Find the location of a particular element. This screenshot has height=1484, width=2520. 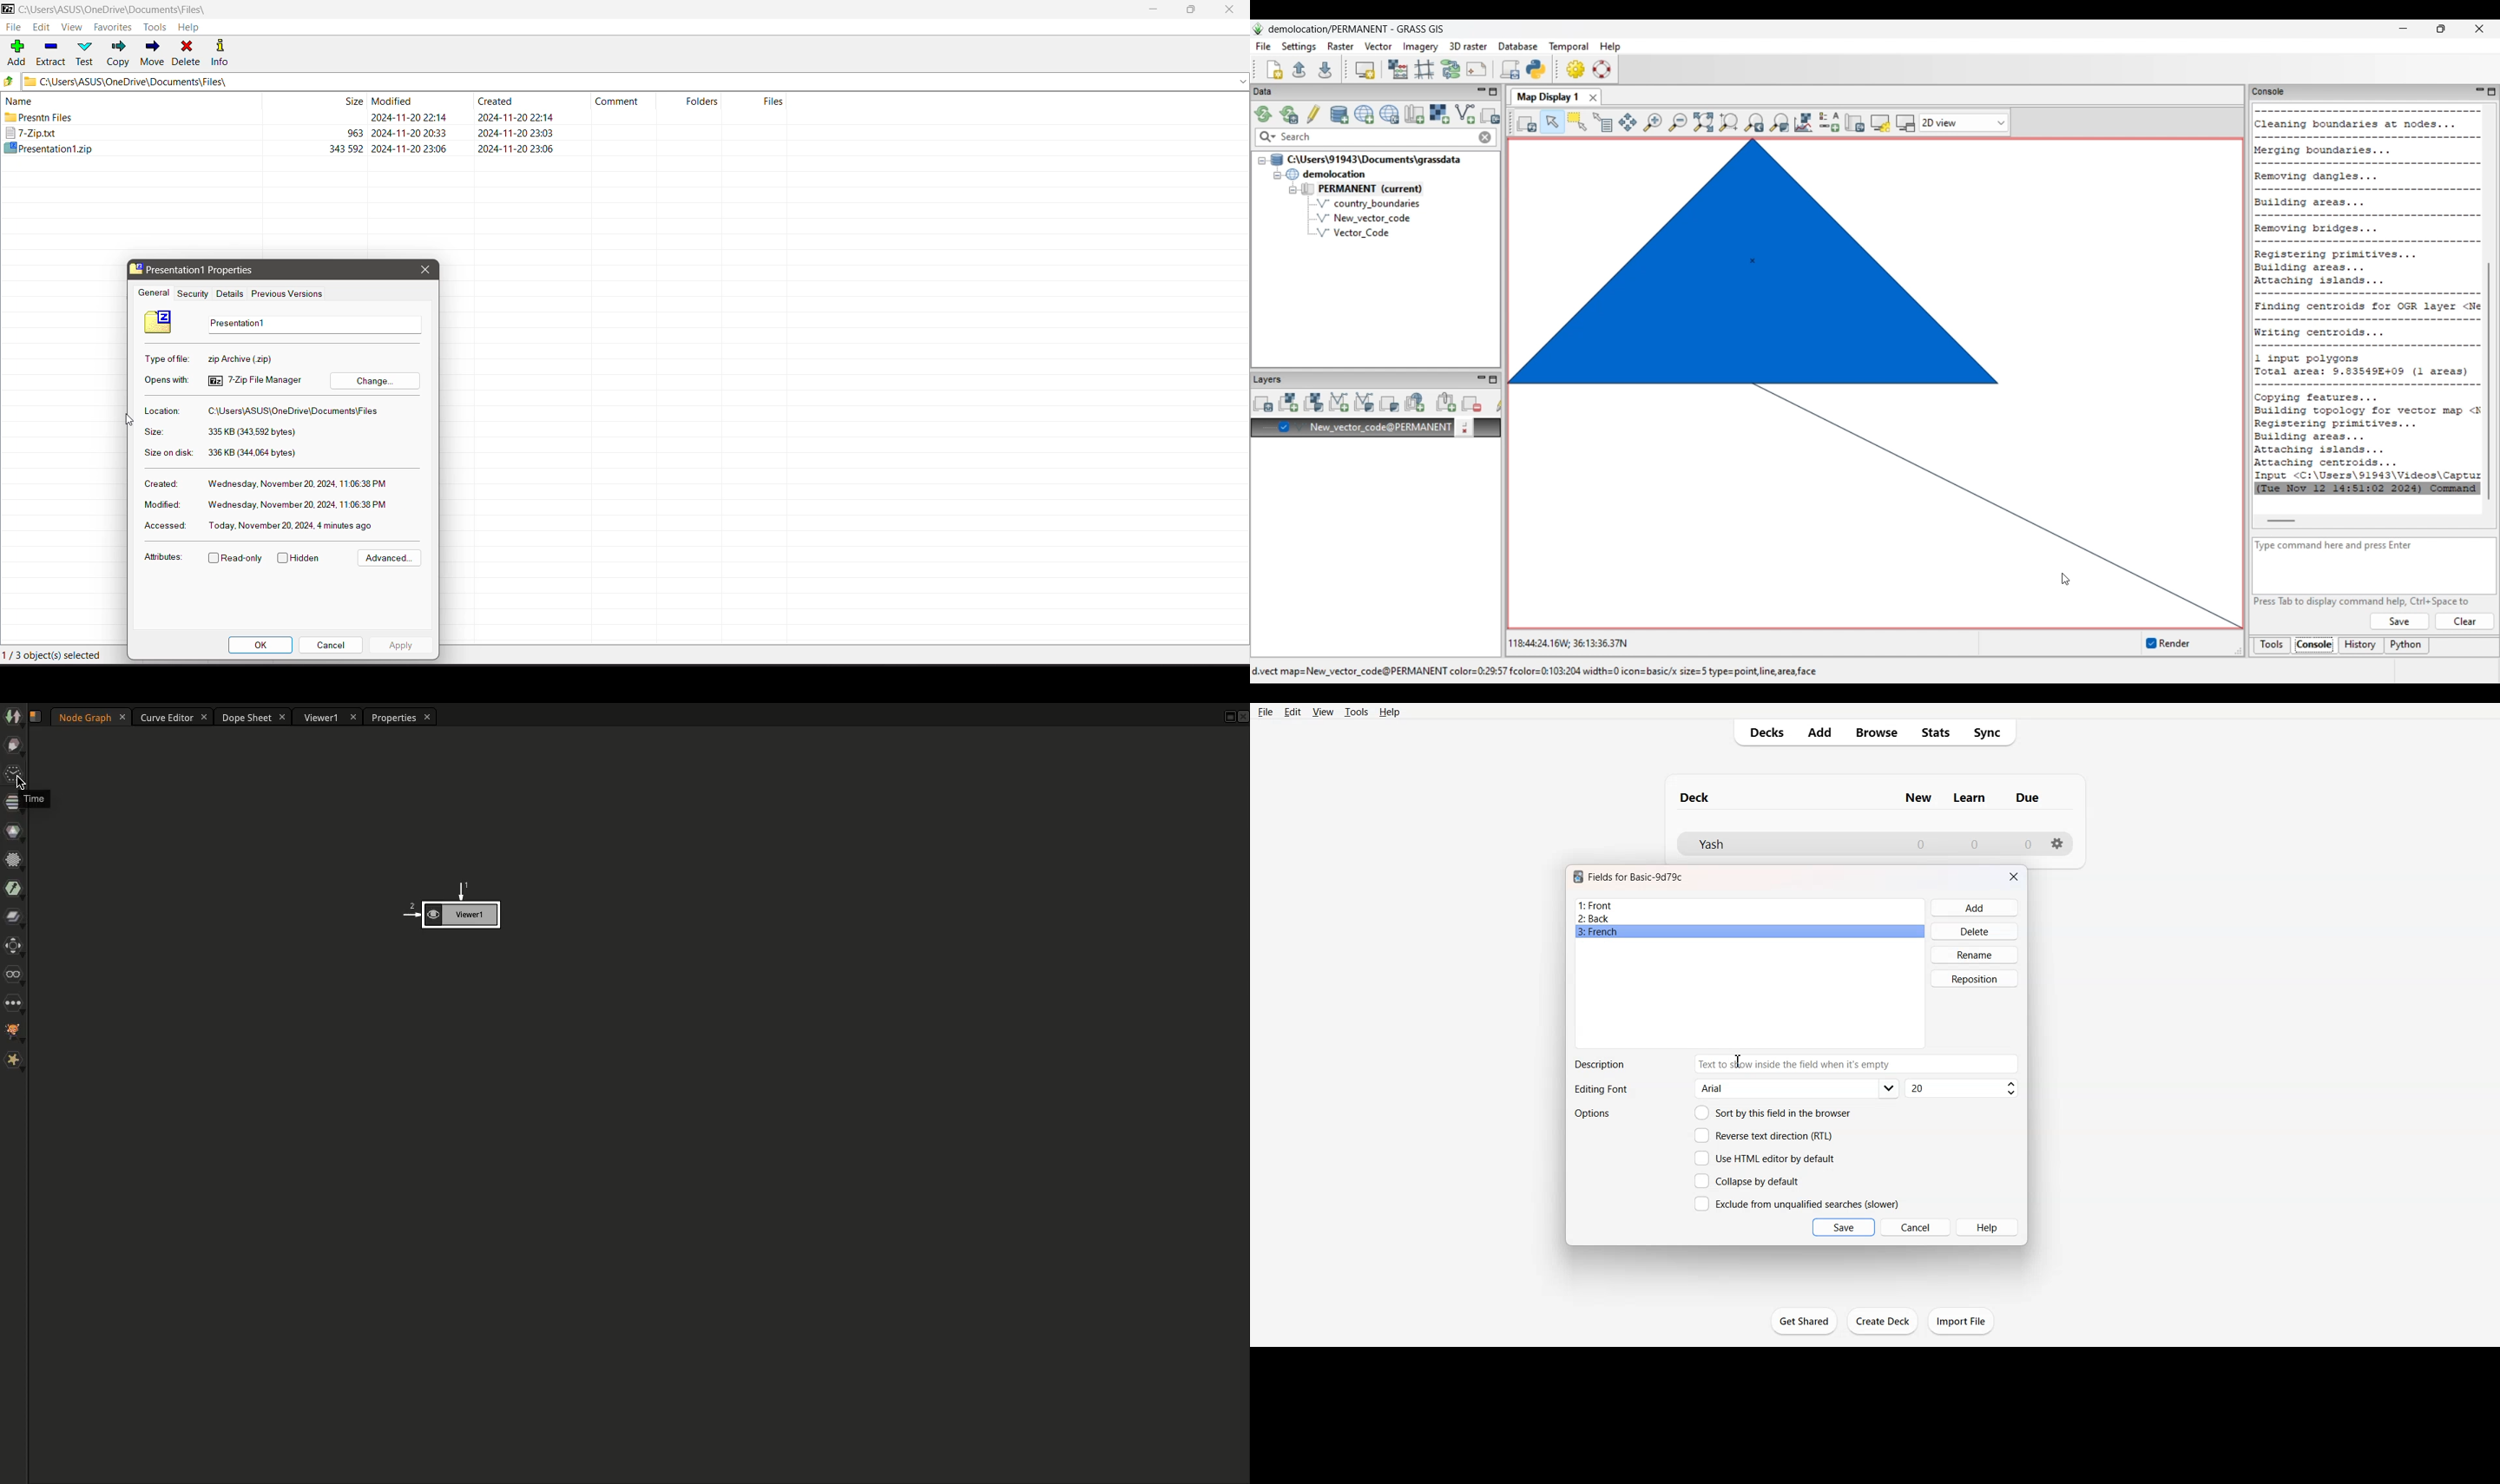

Reverse text direction (RTL) is located at coordinates (1764, 1136).